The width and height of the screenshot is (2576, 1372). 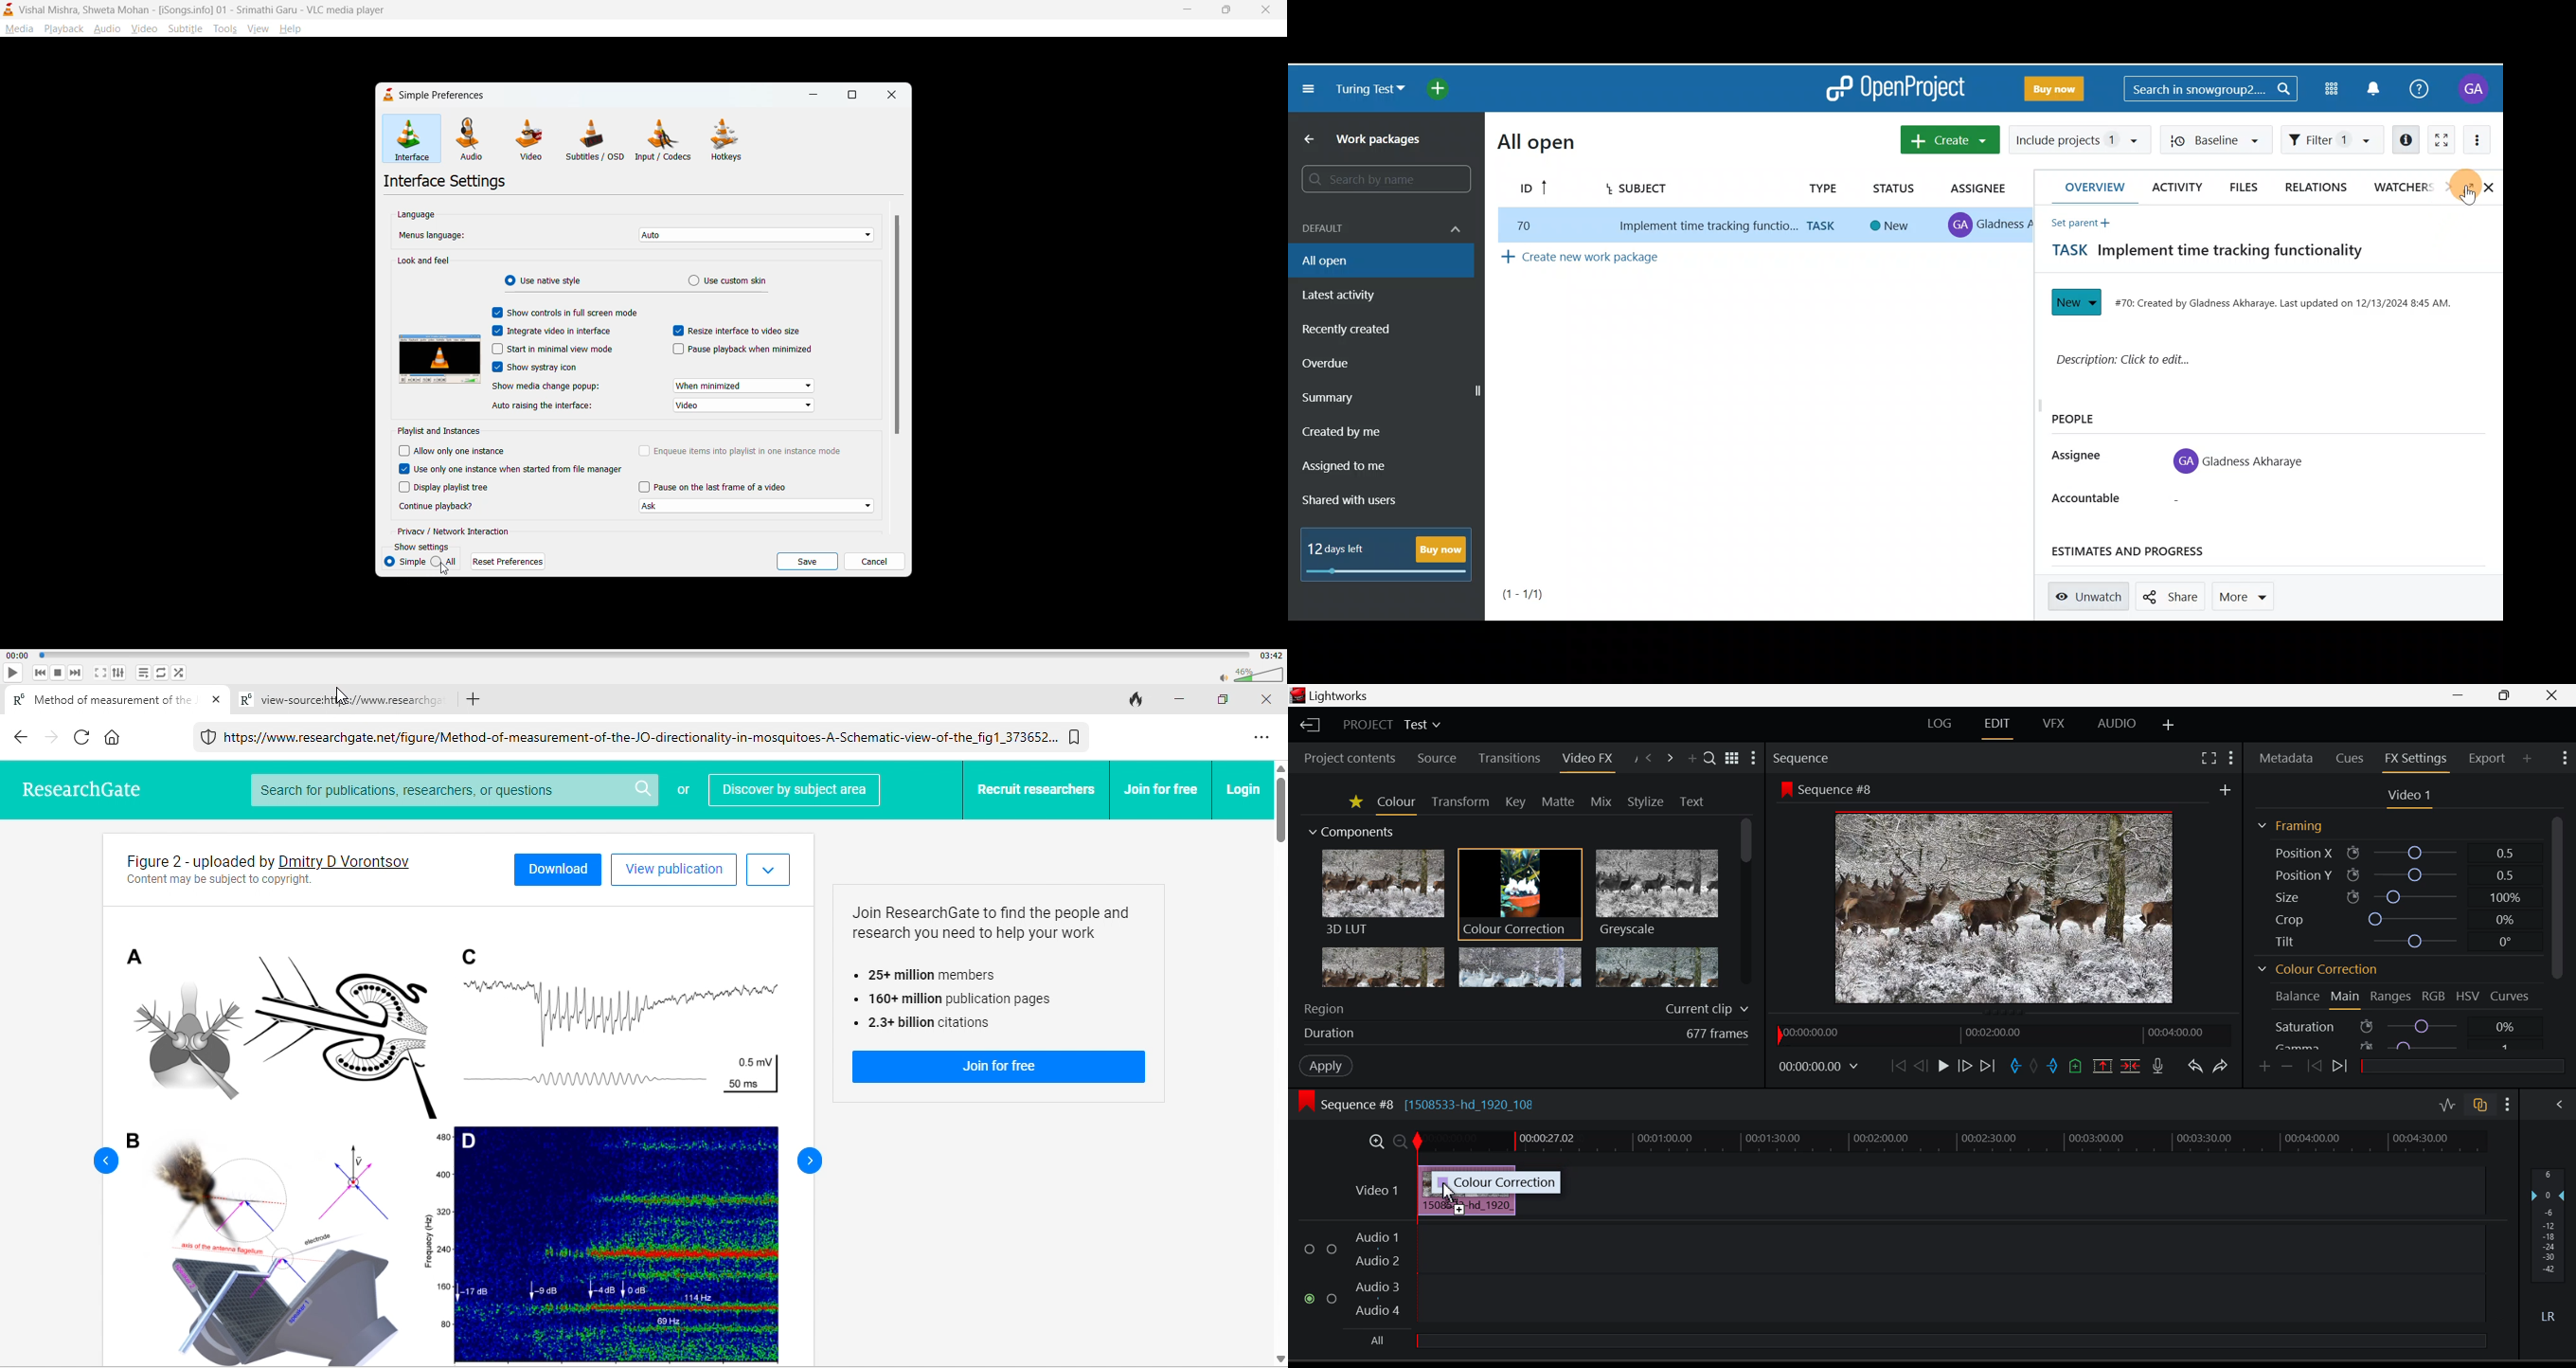 What do you see at coordinates (1748, 907) in the screenshot?
I see `Scroll Bar` at bounding box center [1748, 907].